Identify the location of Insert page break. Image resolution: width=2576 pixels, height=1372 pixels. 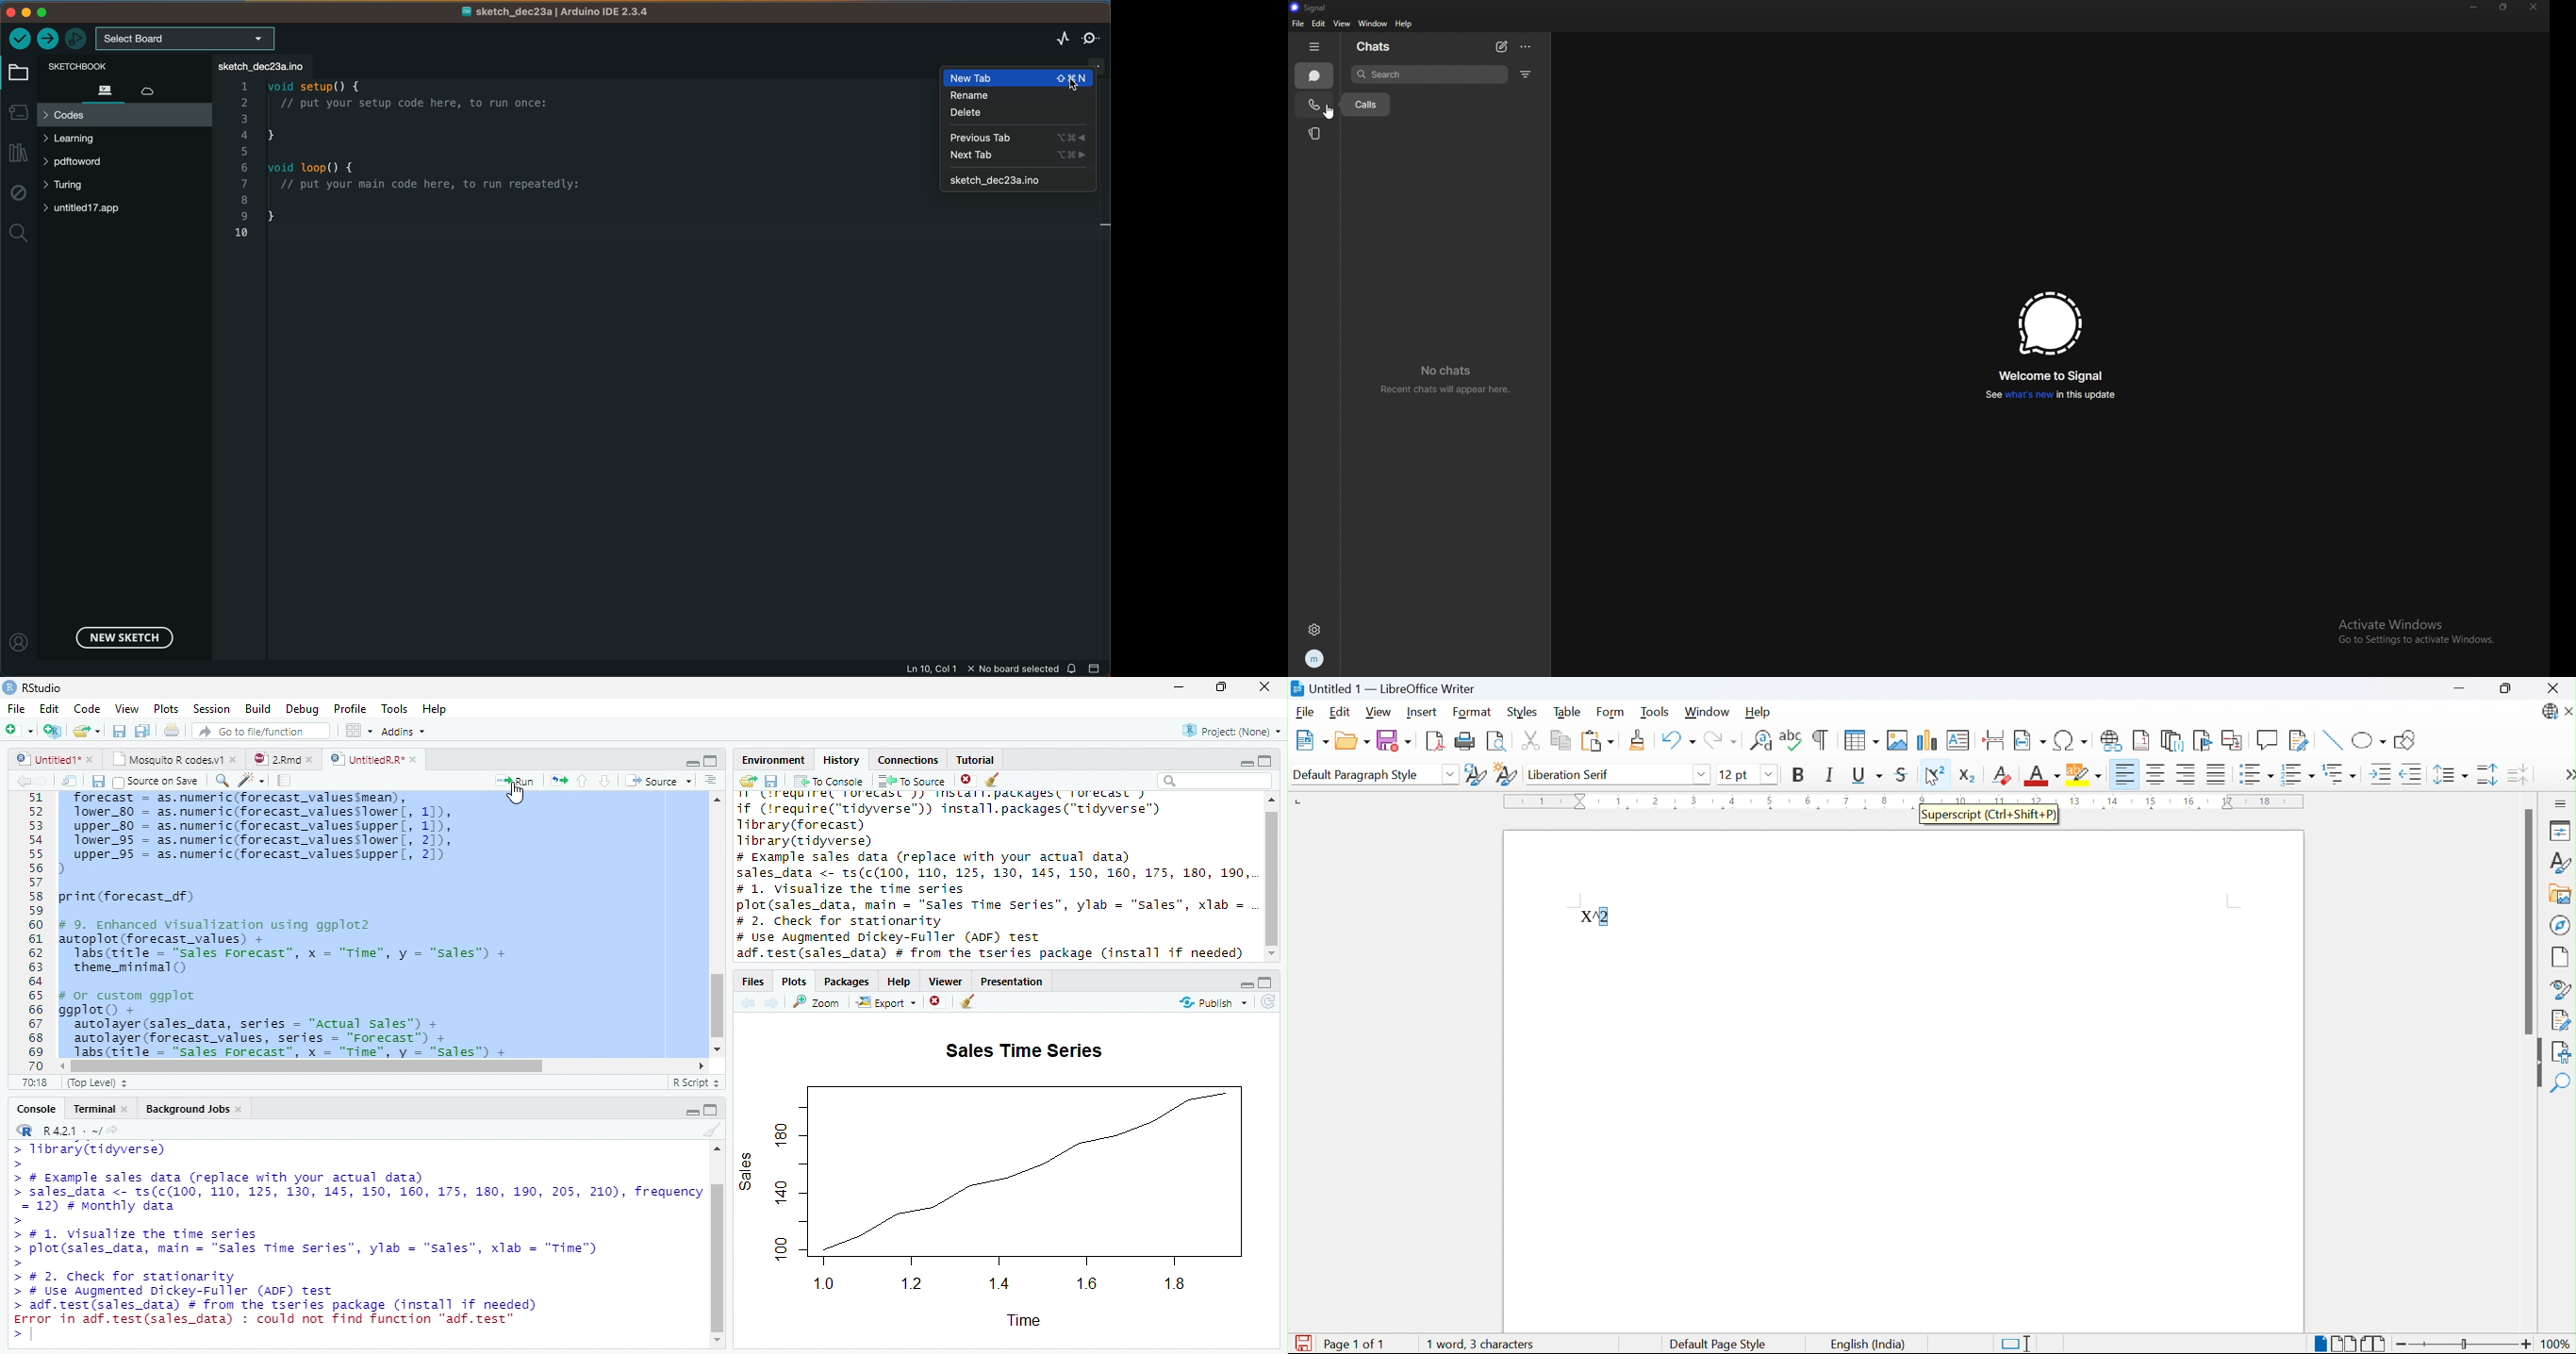
(1996, 737).